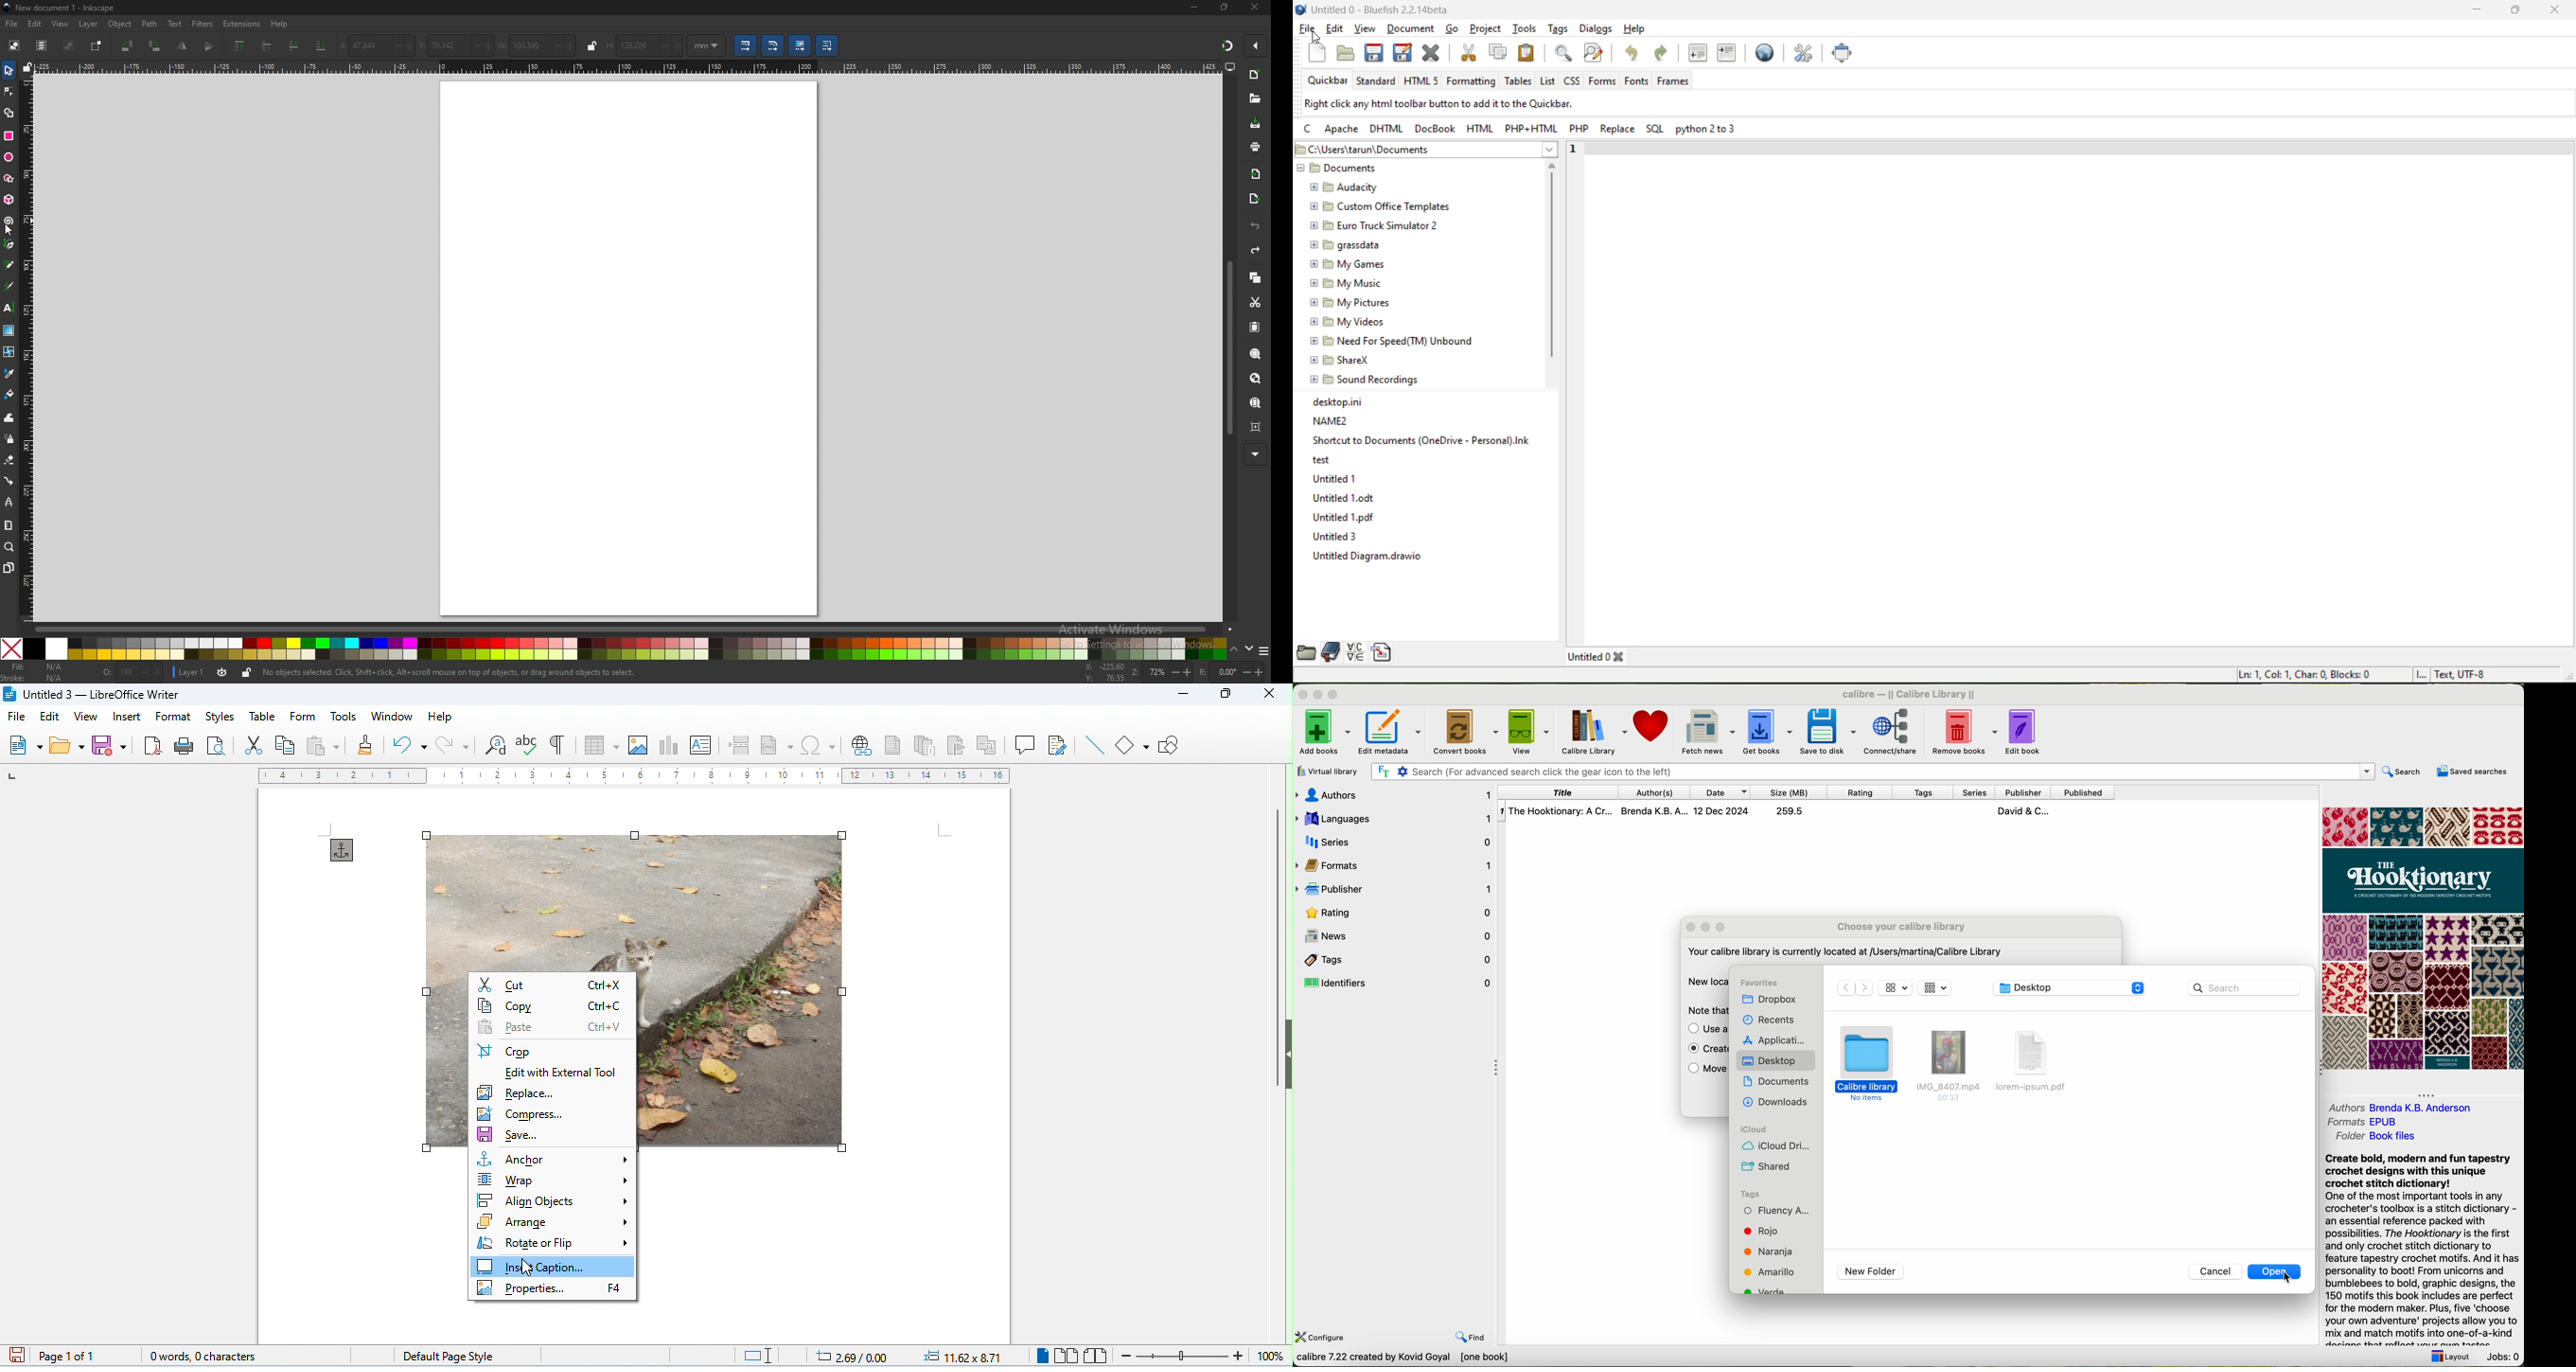  I want to click on Your calibre library is currently located at /Users/martina/Calibre Library, so click(1846, 950).